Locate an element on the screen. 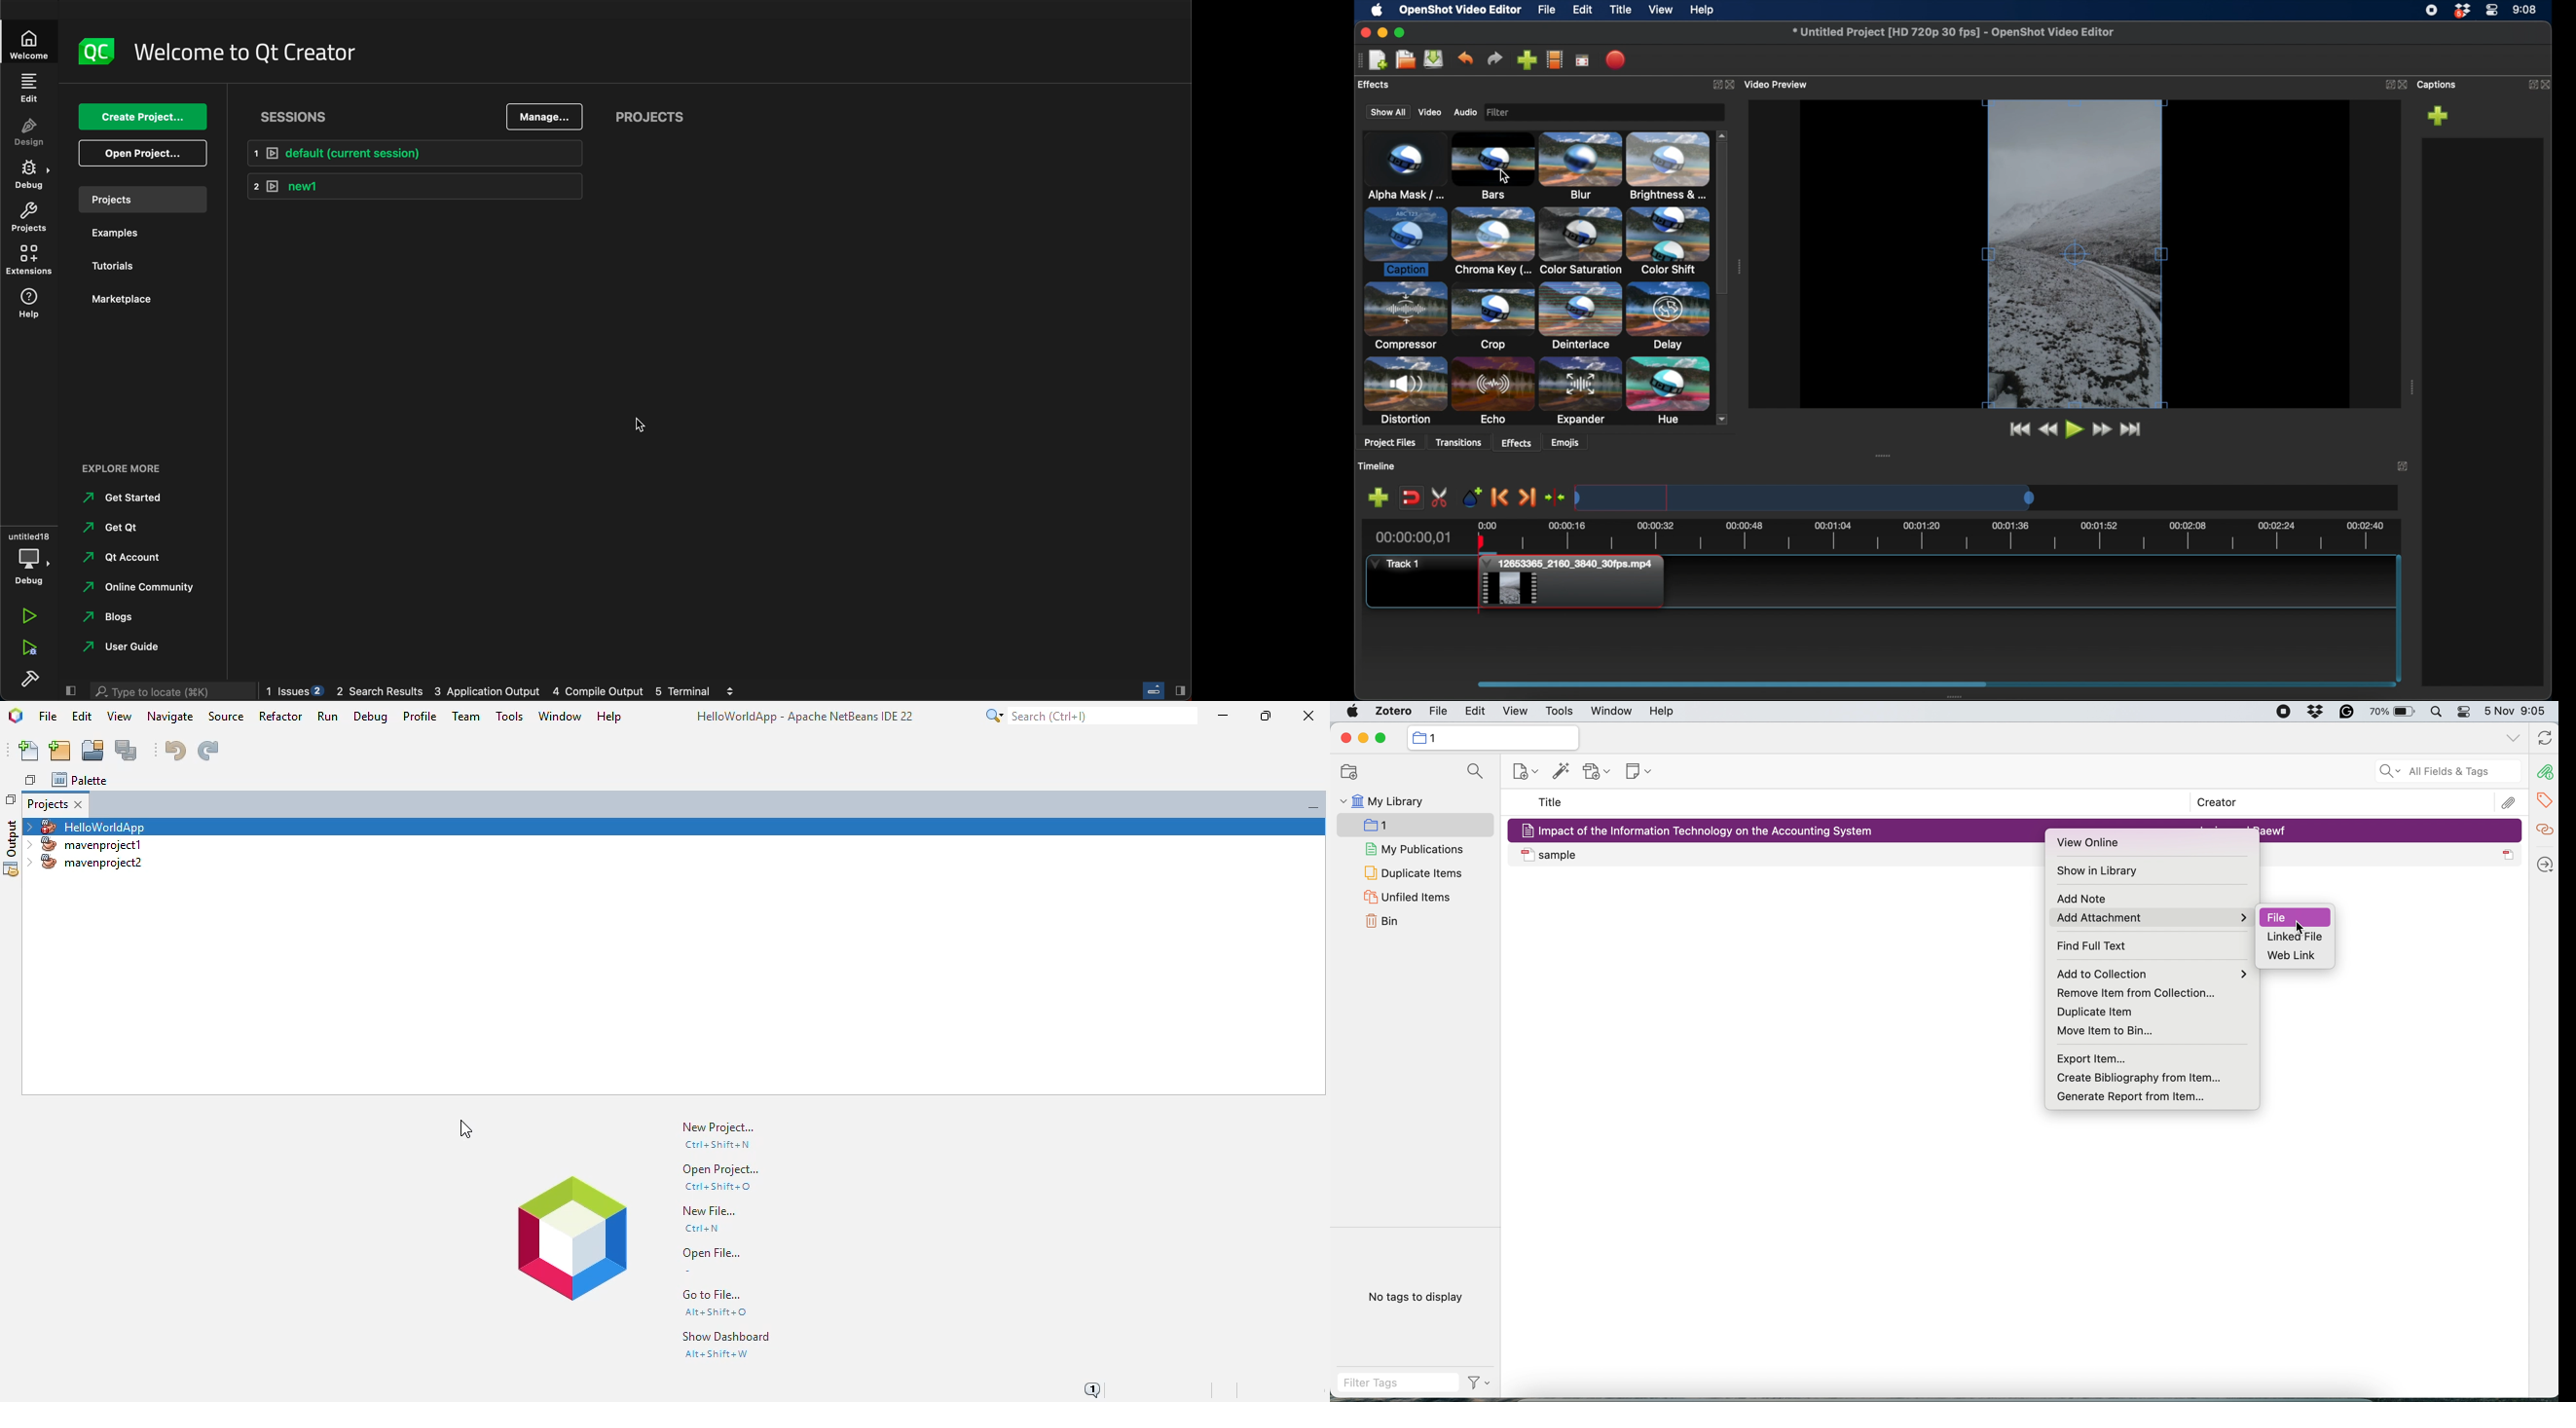  project is located at coordinates (144, 202).